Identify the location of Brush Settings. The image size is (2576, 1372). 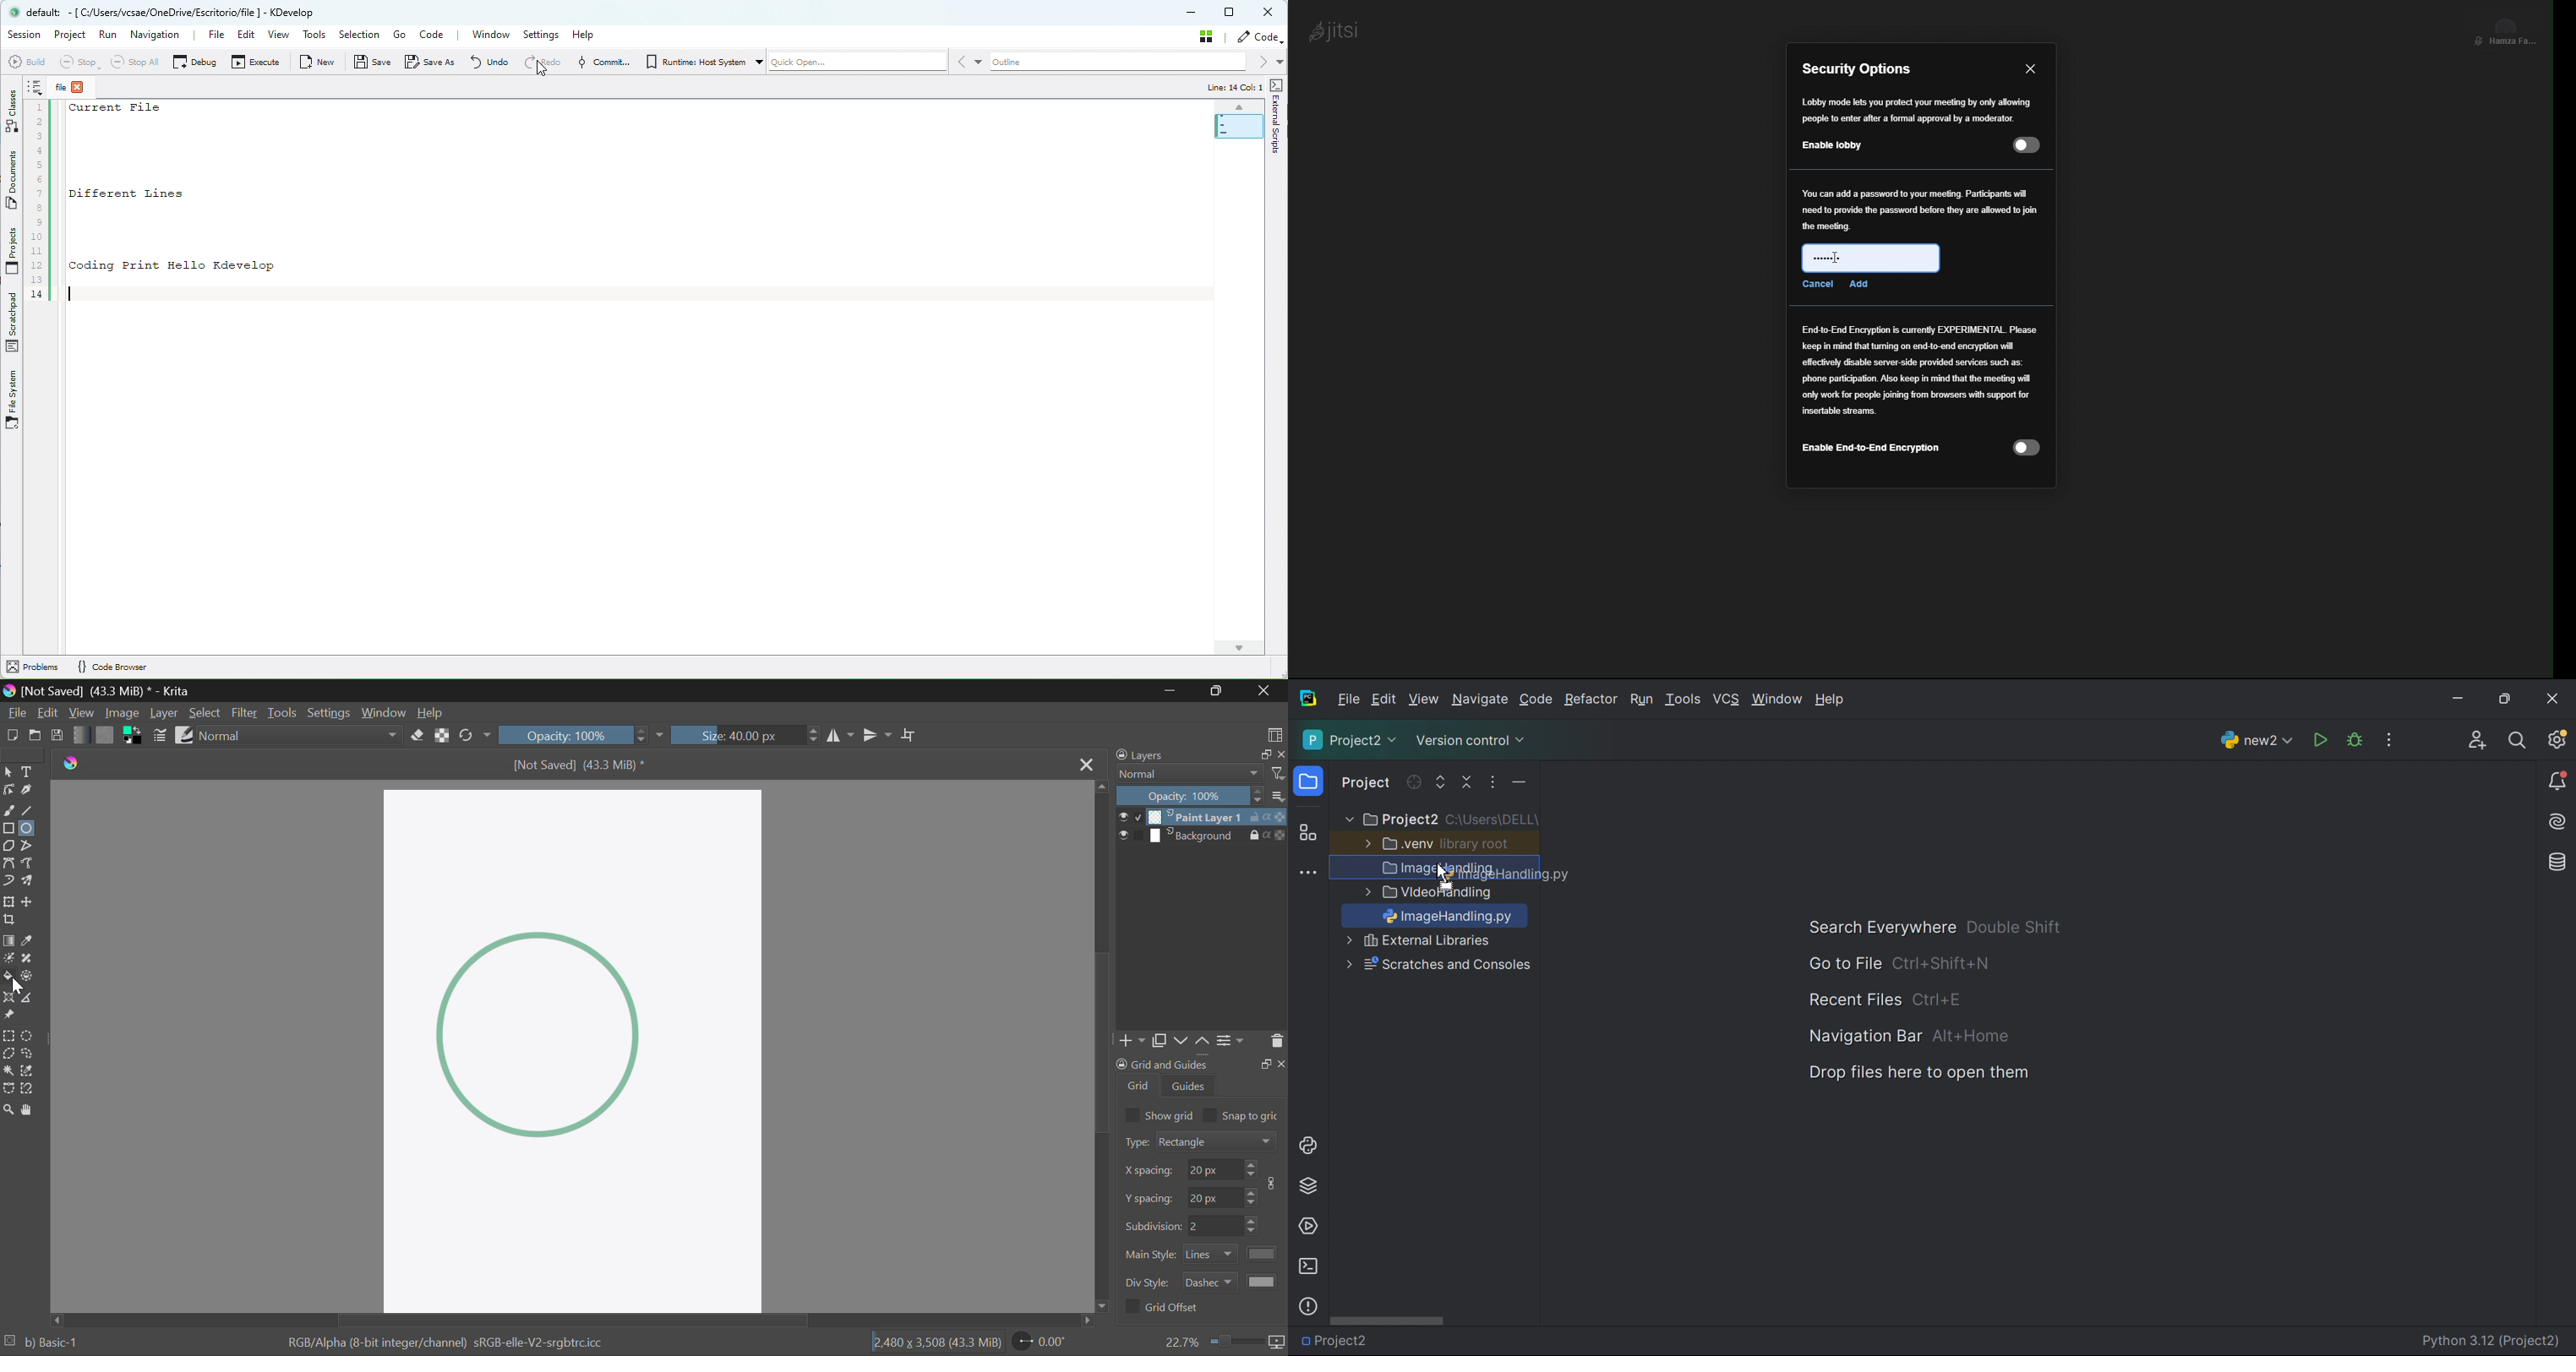
(160, 736).